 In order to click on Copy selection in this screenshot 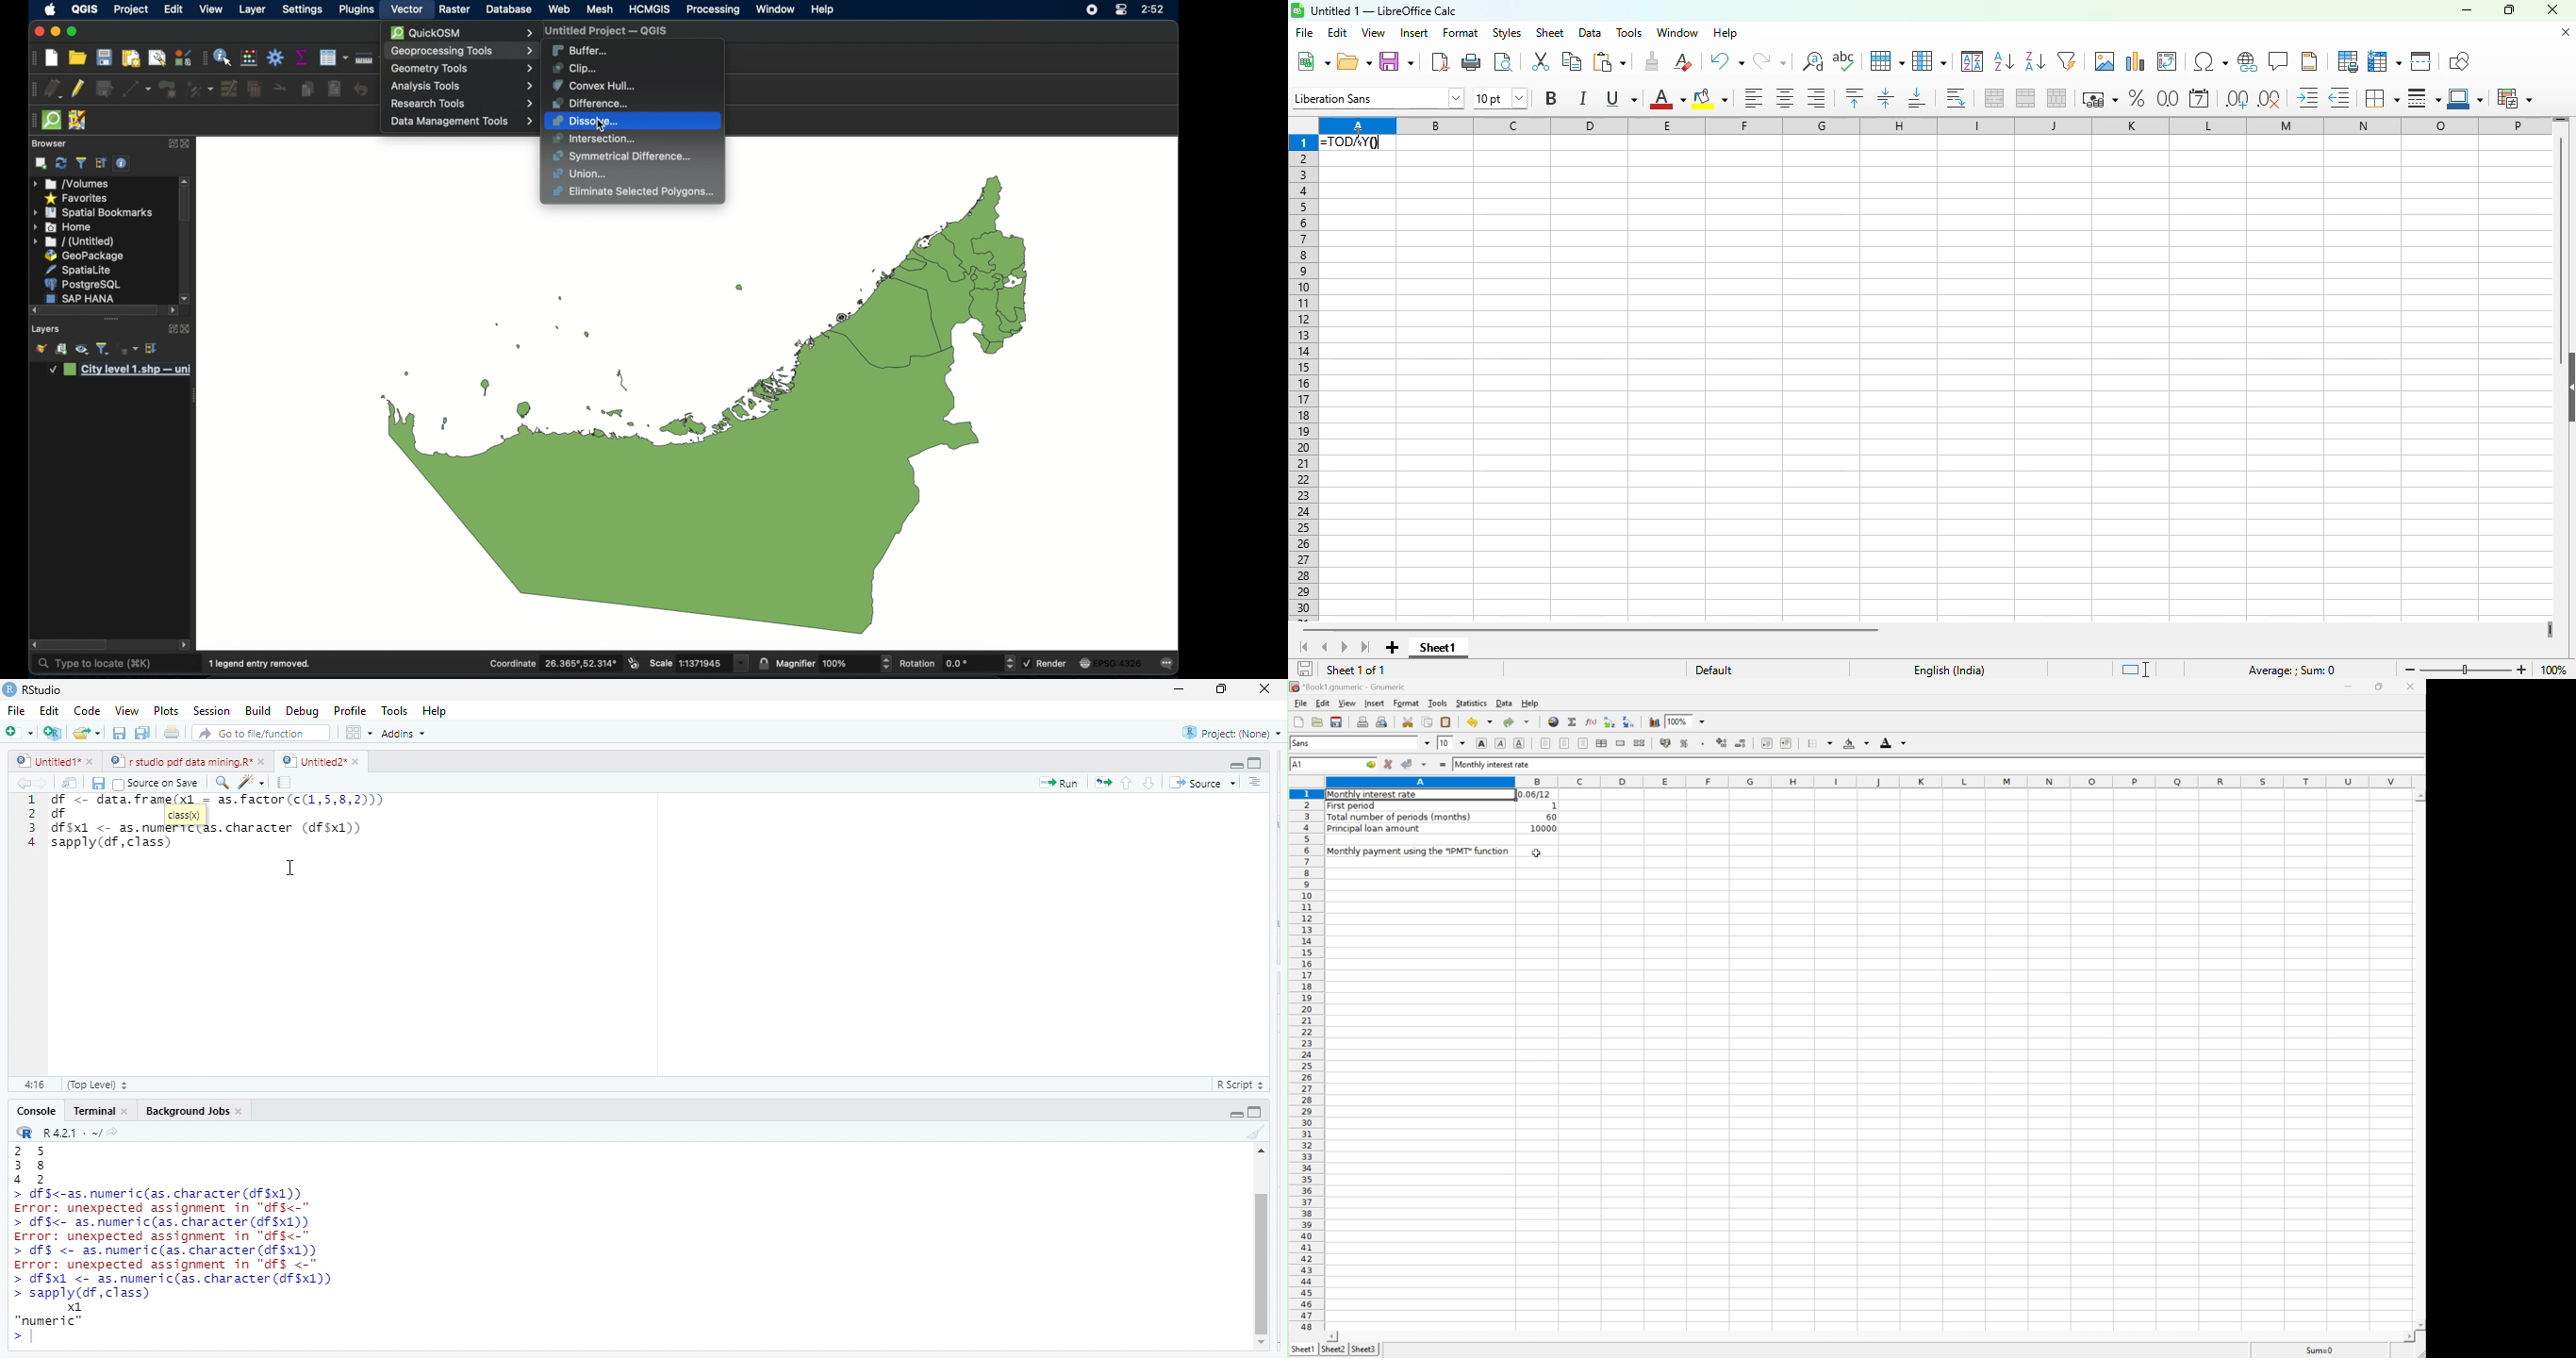, I will do `click(1429, 723)`.